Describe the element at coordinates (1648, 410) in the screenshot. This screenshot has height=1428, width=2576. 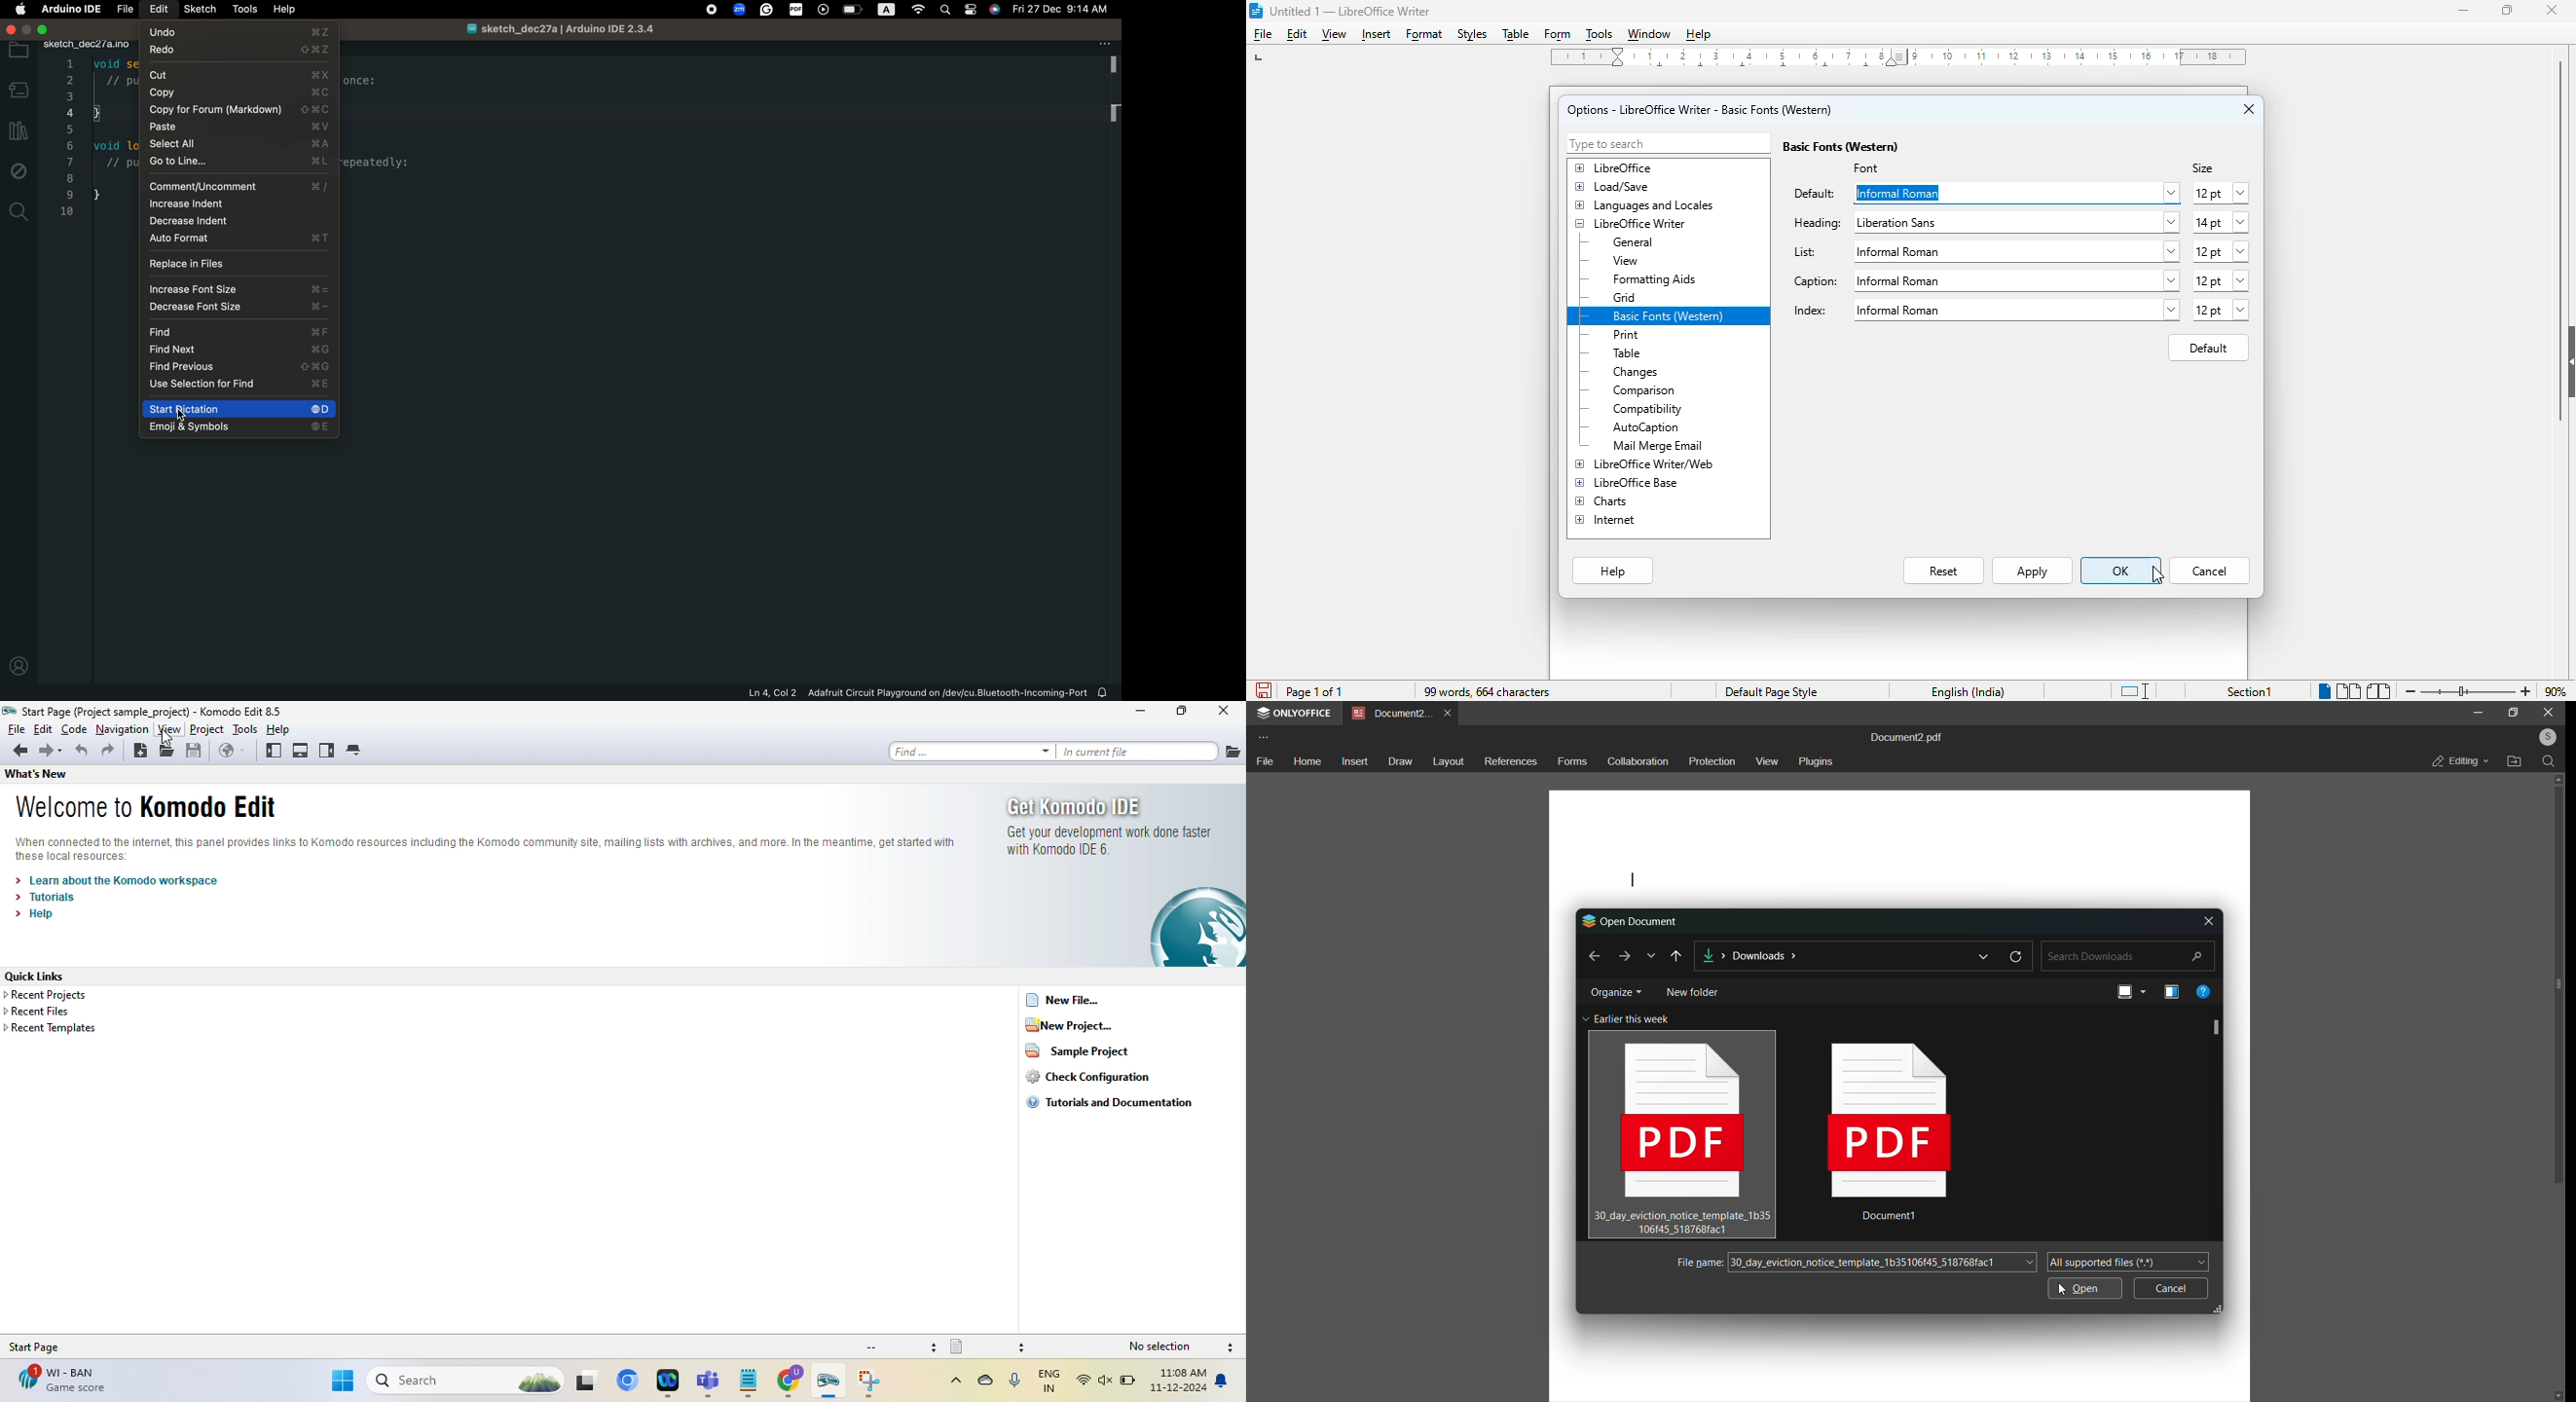
I see `compatibility` at that location.